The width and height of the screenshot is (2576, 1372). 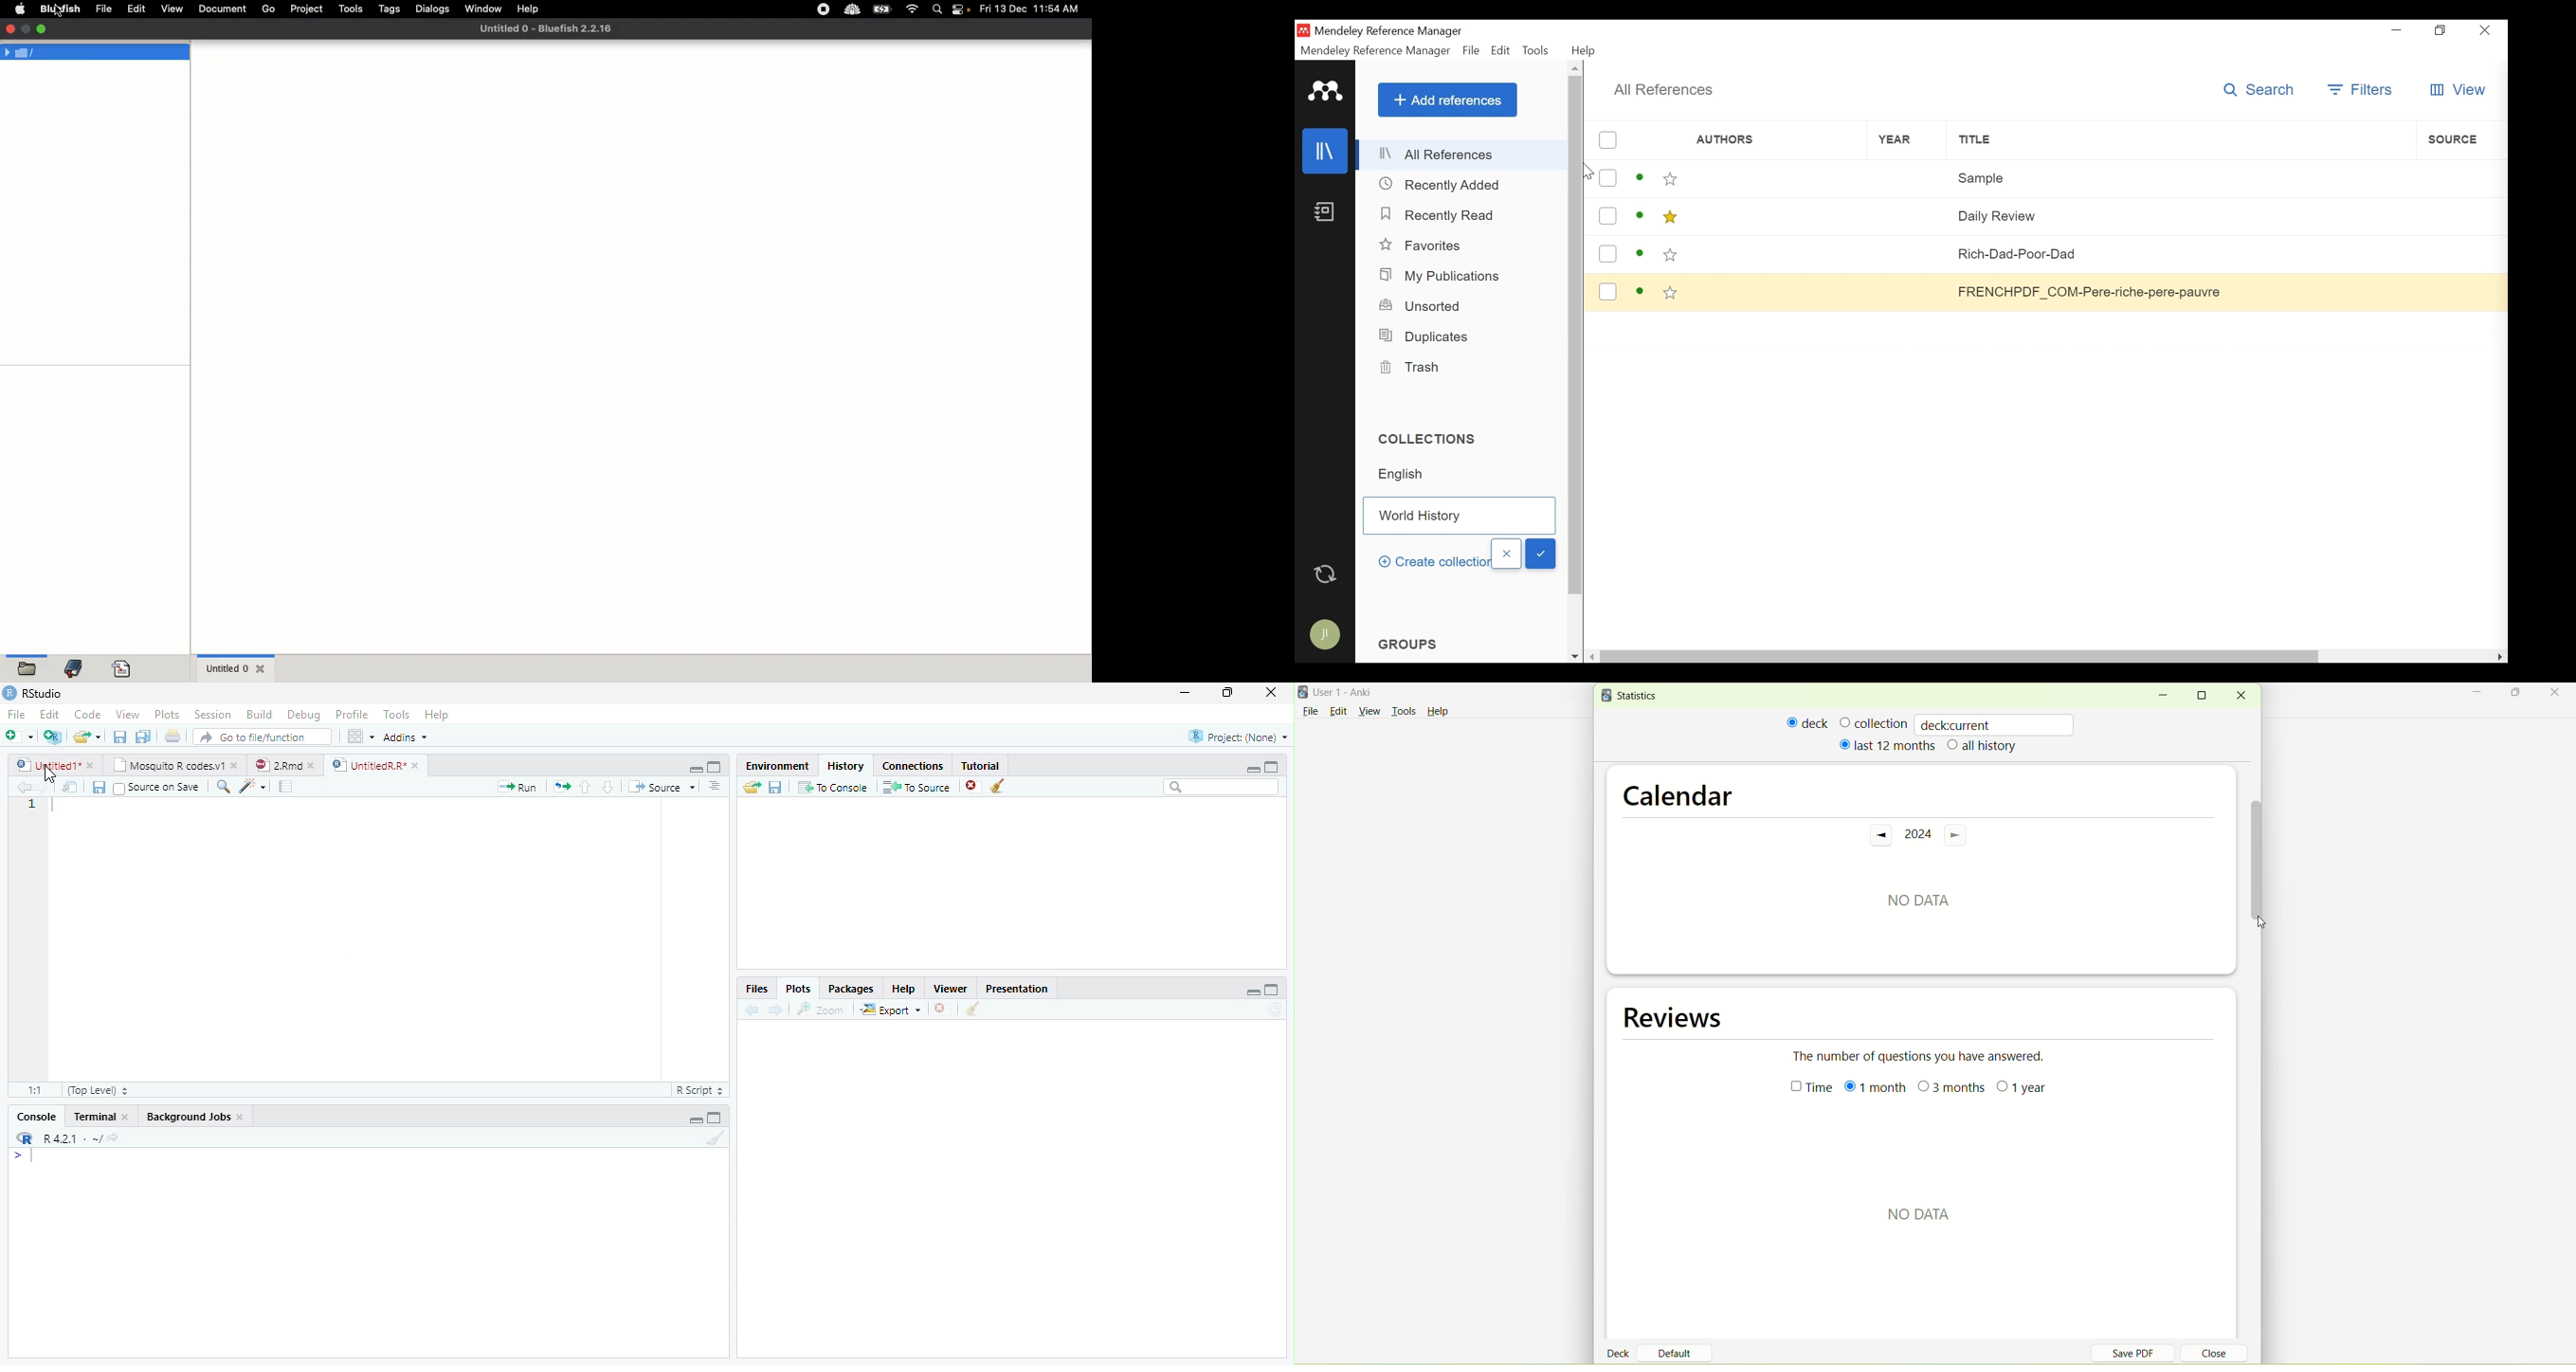 What do you see at coordinates (1274, 989) in the screenshot?
I see `maximize` at bounding box center [1274, 989].